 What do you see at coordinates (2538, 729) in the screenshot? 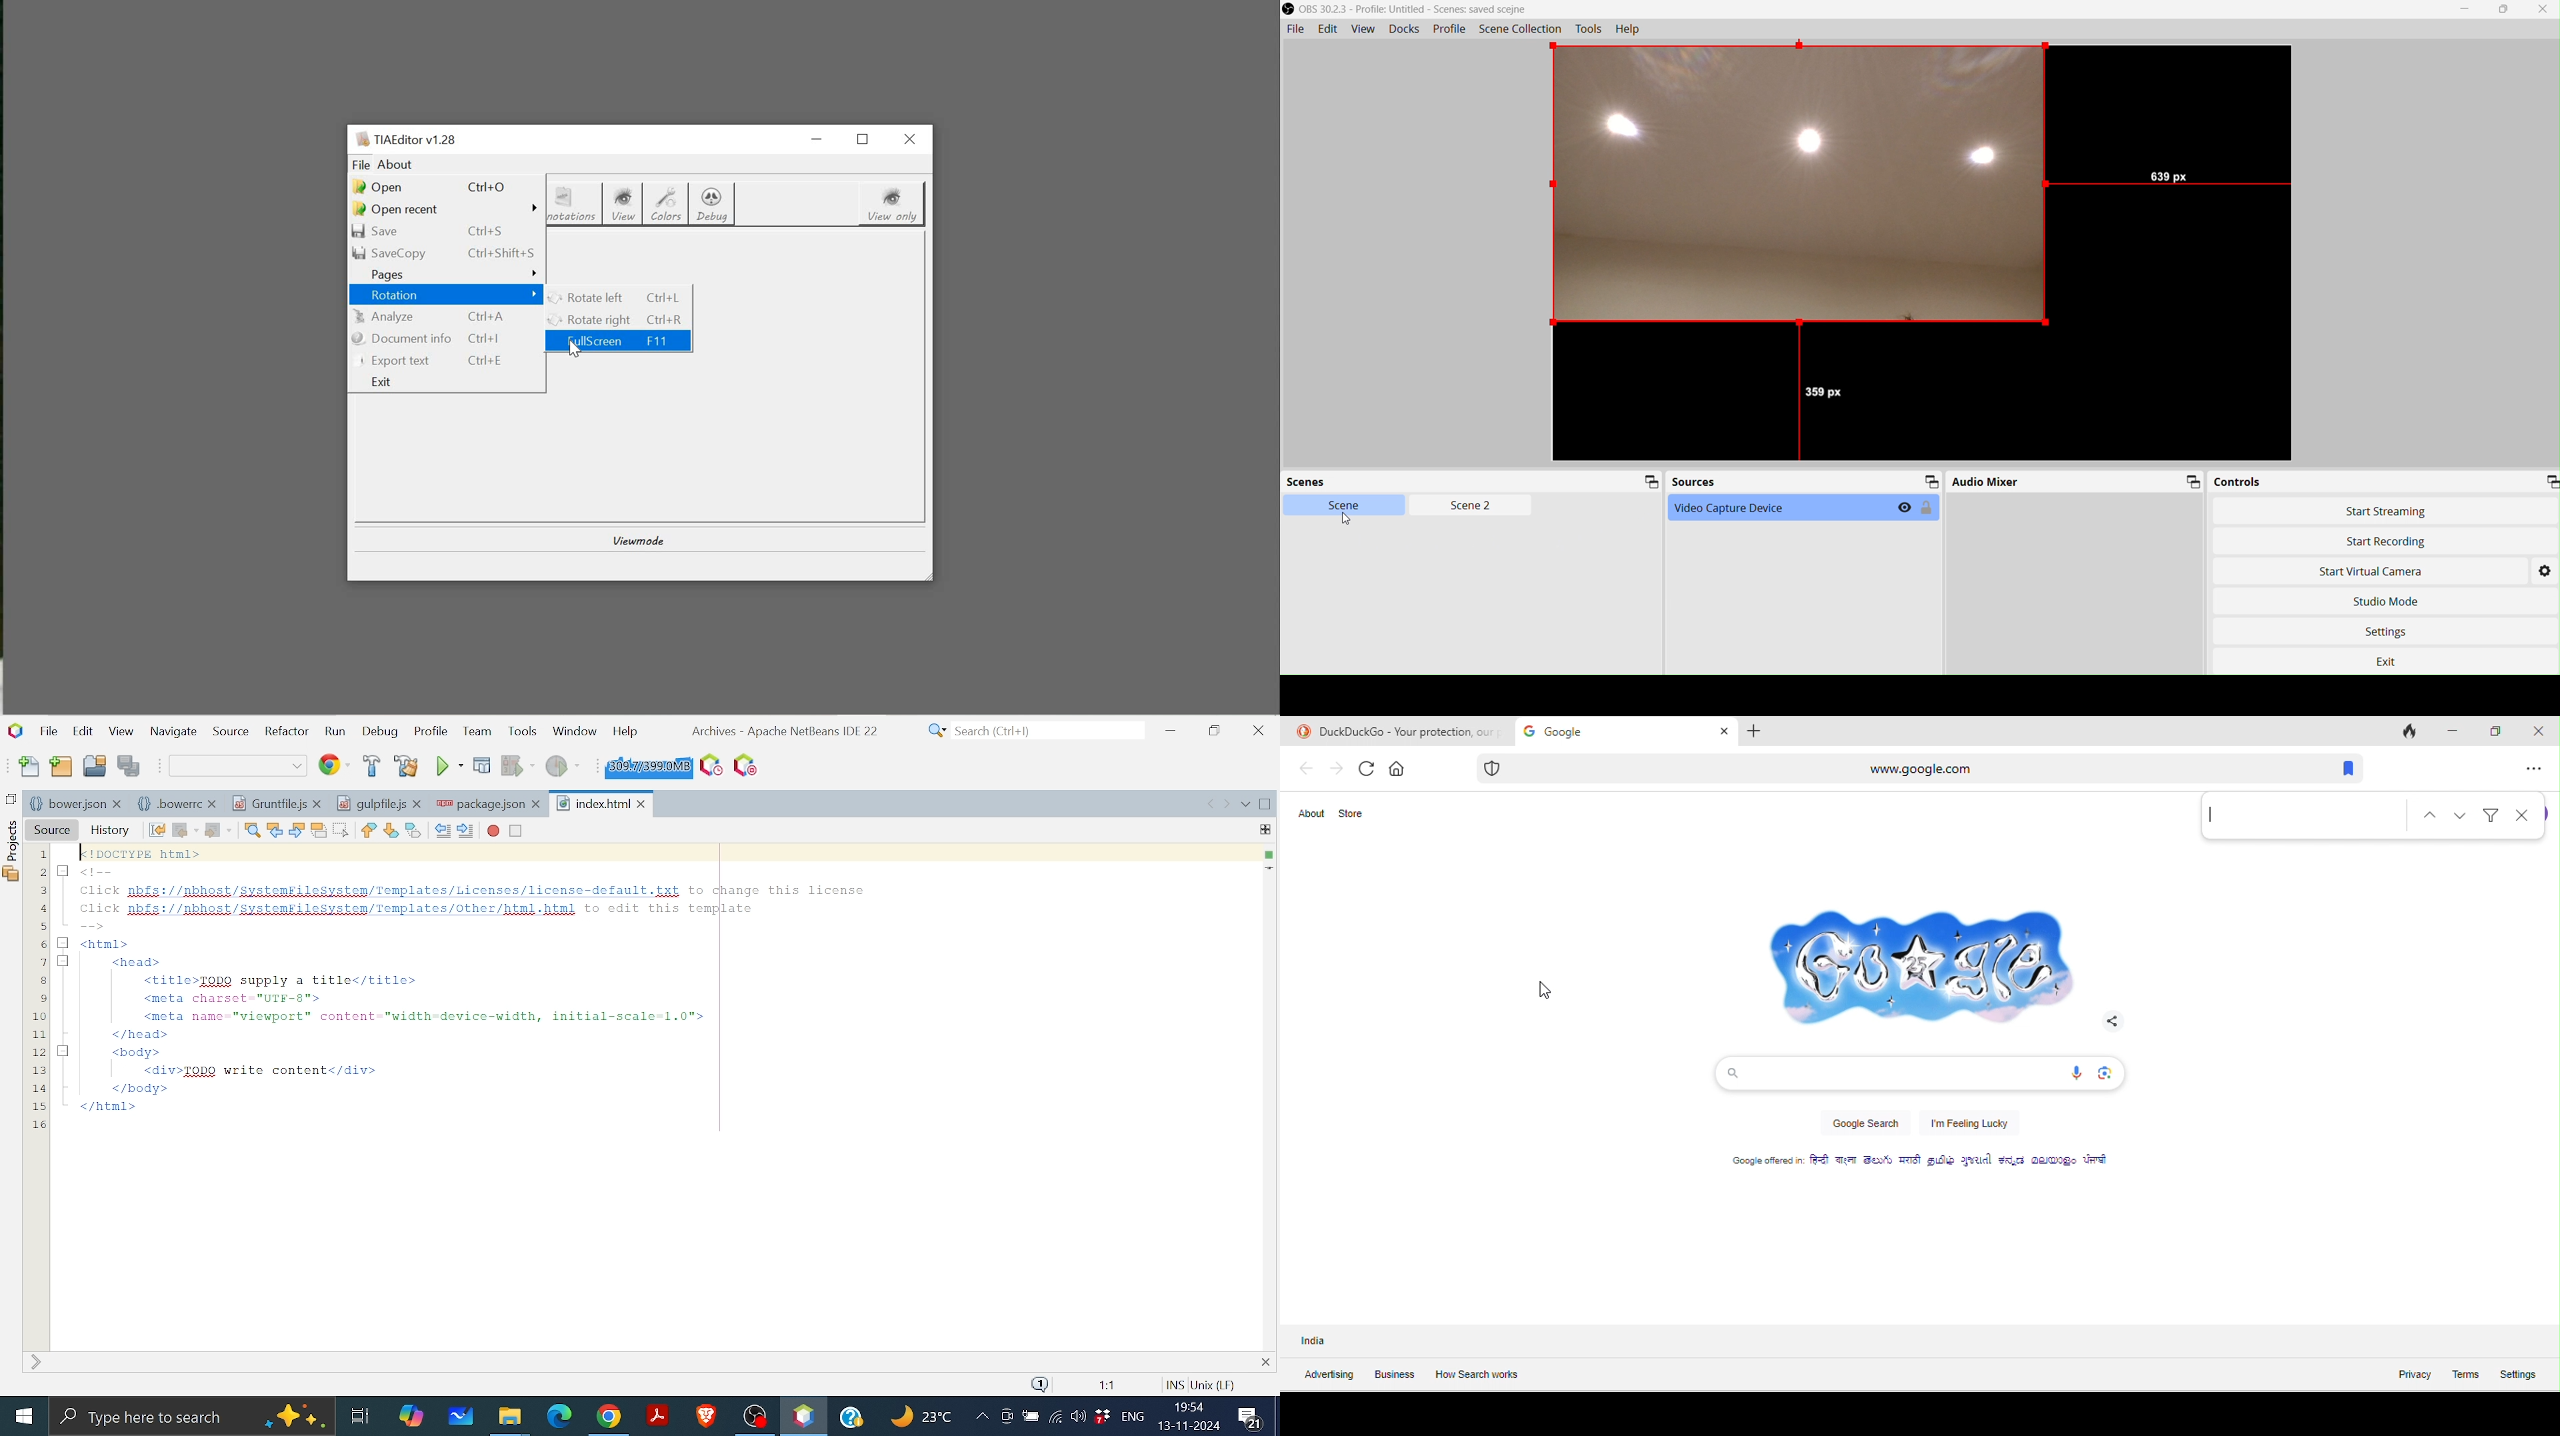
I see `close` at bounding box center [2538, 729].